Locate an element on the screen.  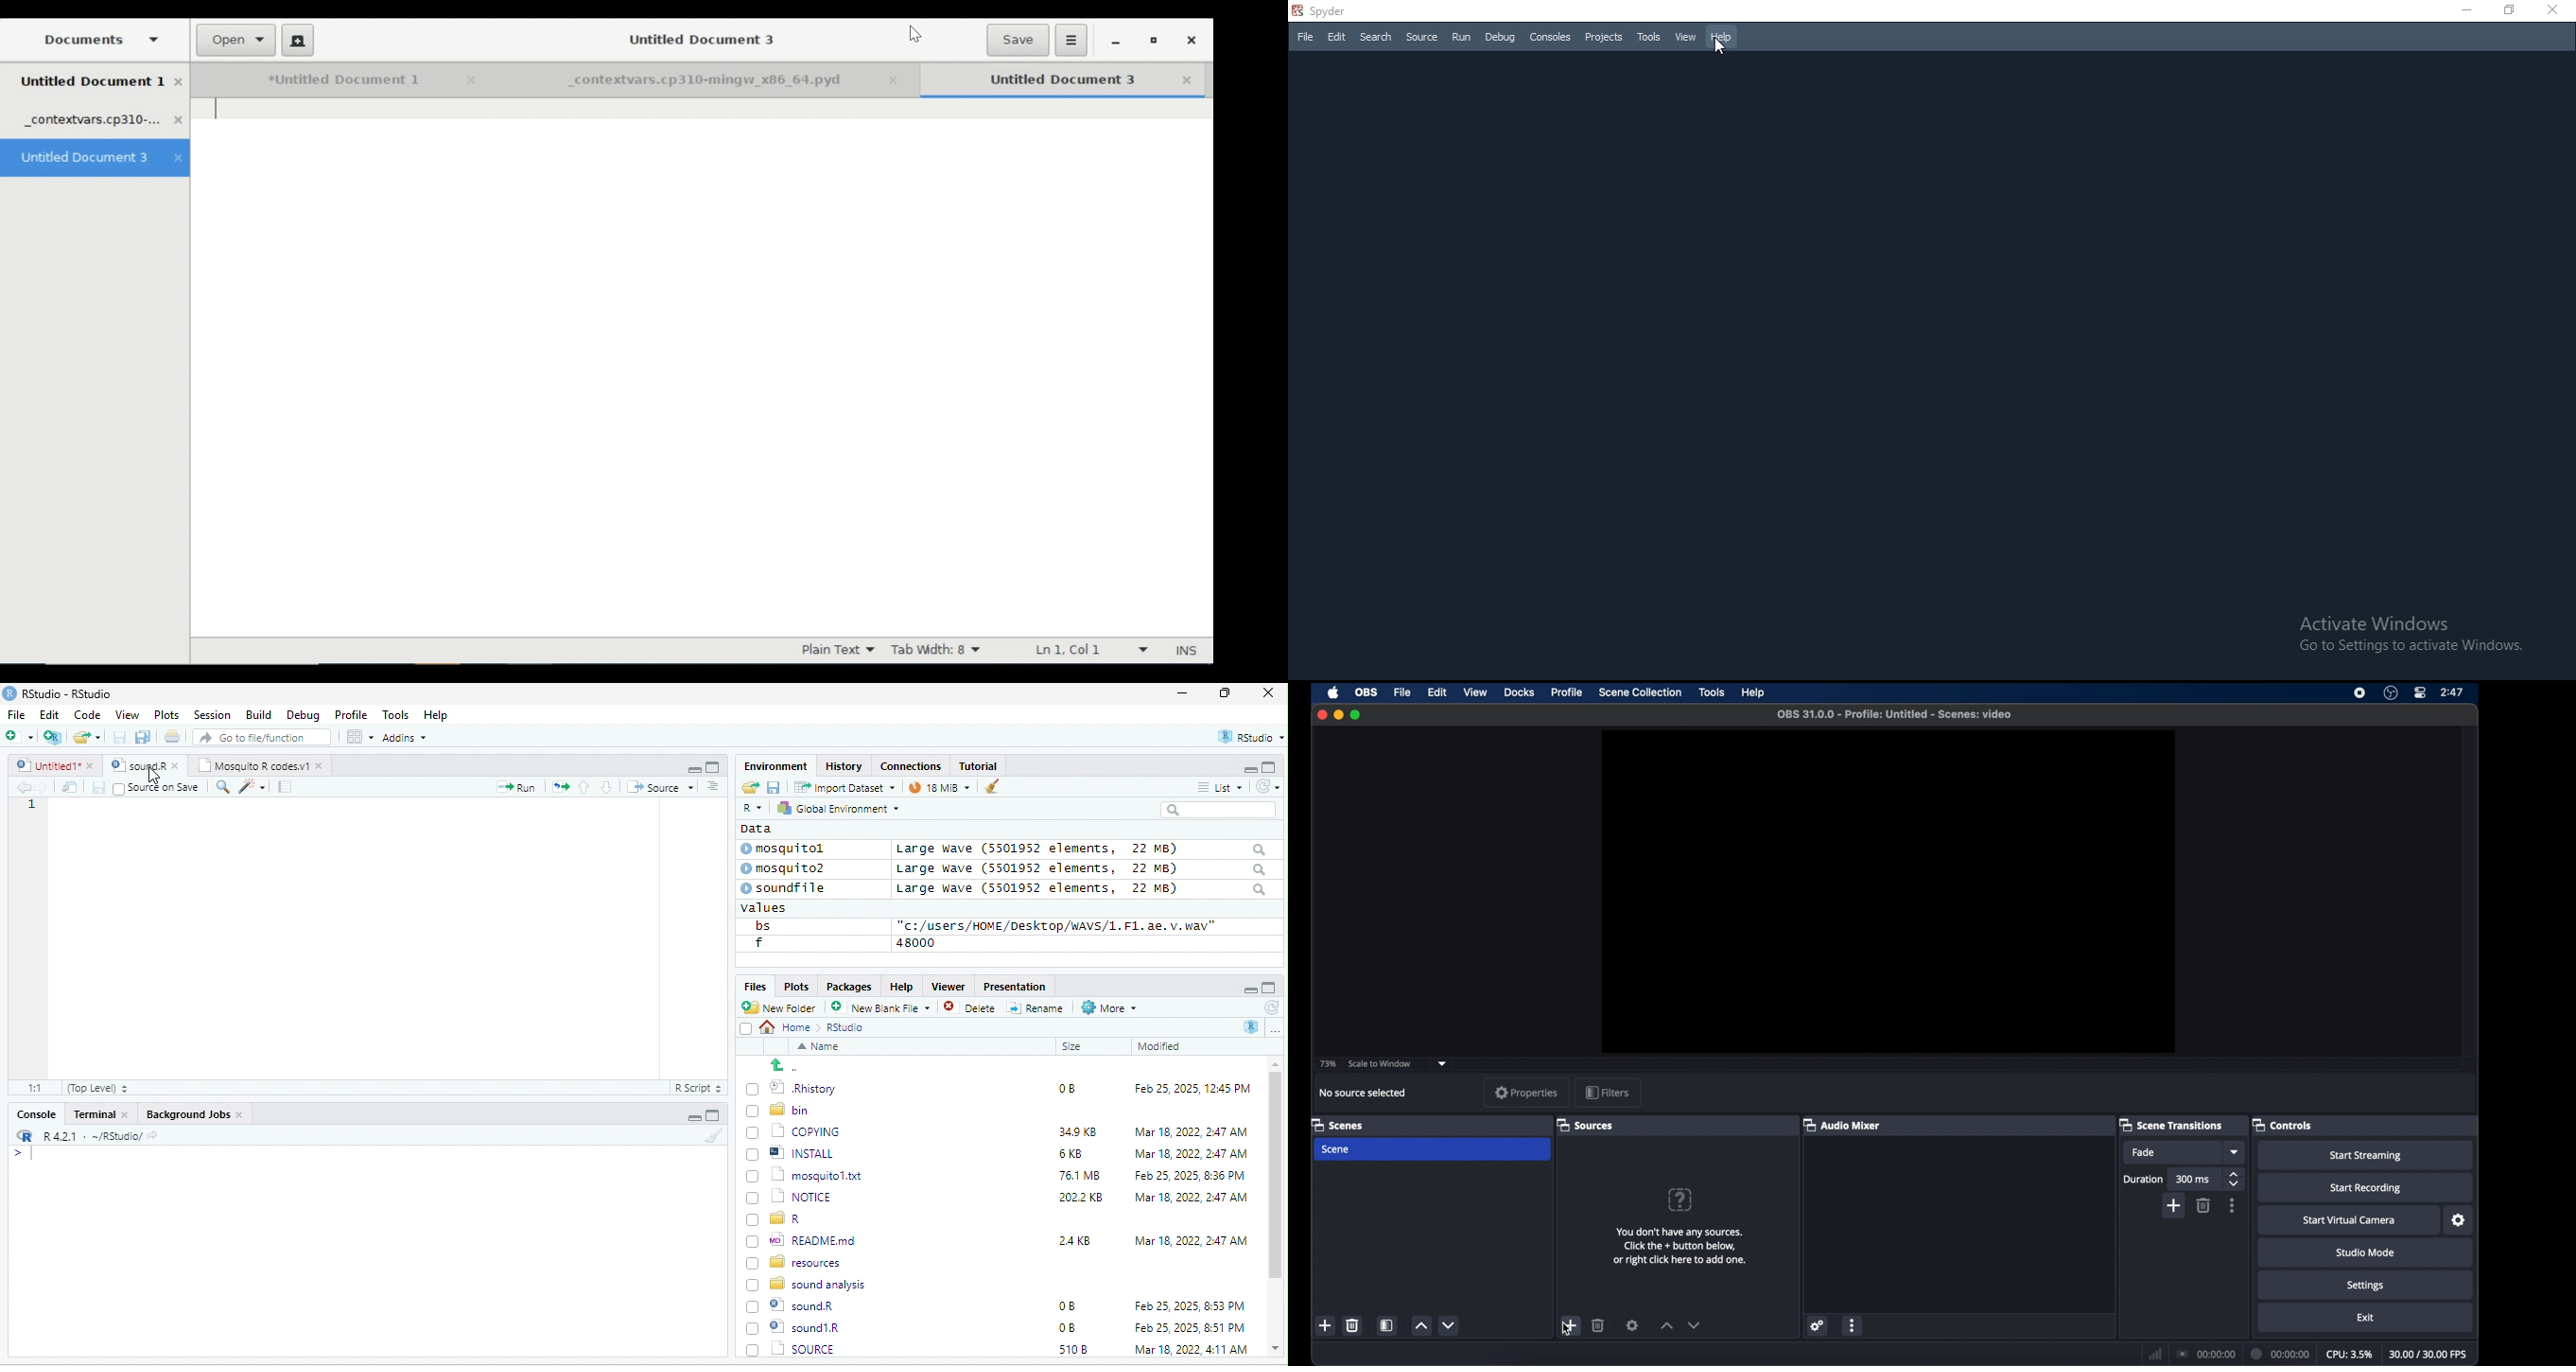
up is located at coordinates (585, 786).